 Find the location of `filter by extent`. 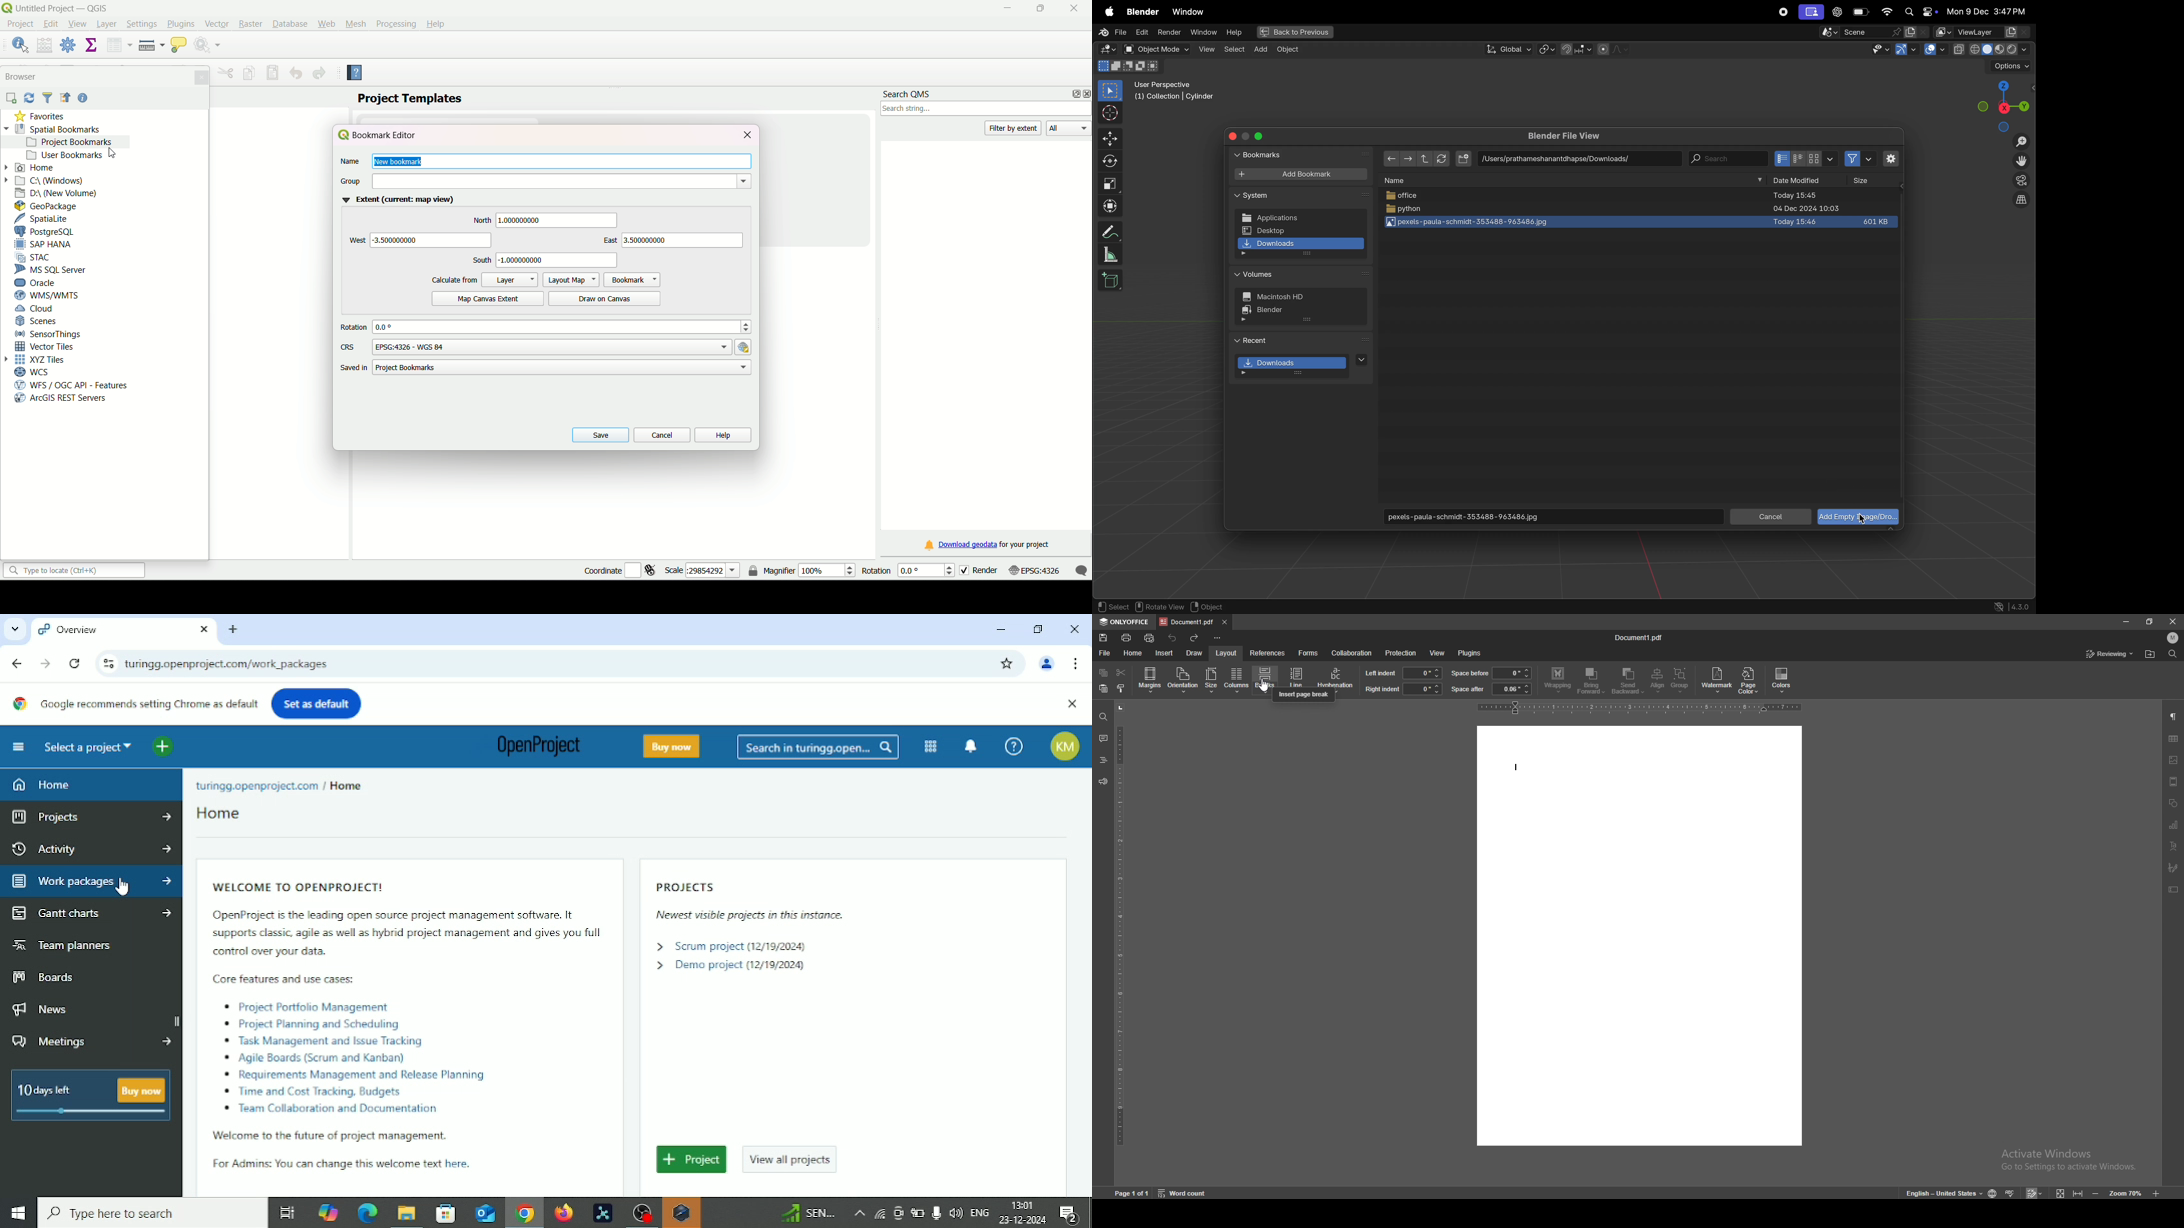

filter by extent is located at coordinates (1014, 127).